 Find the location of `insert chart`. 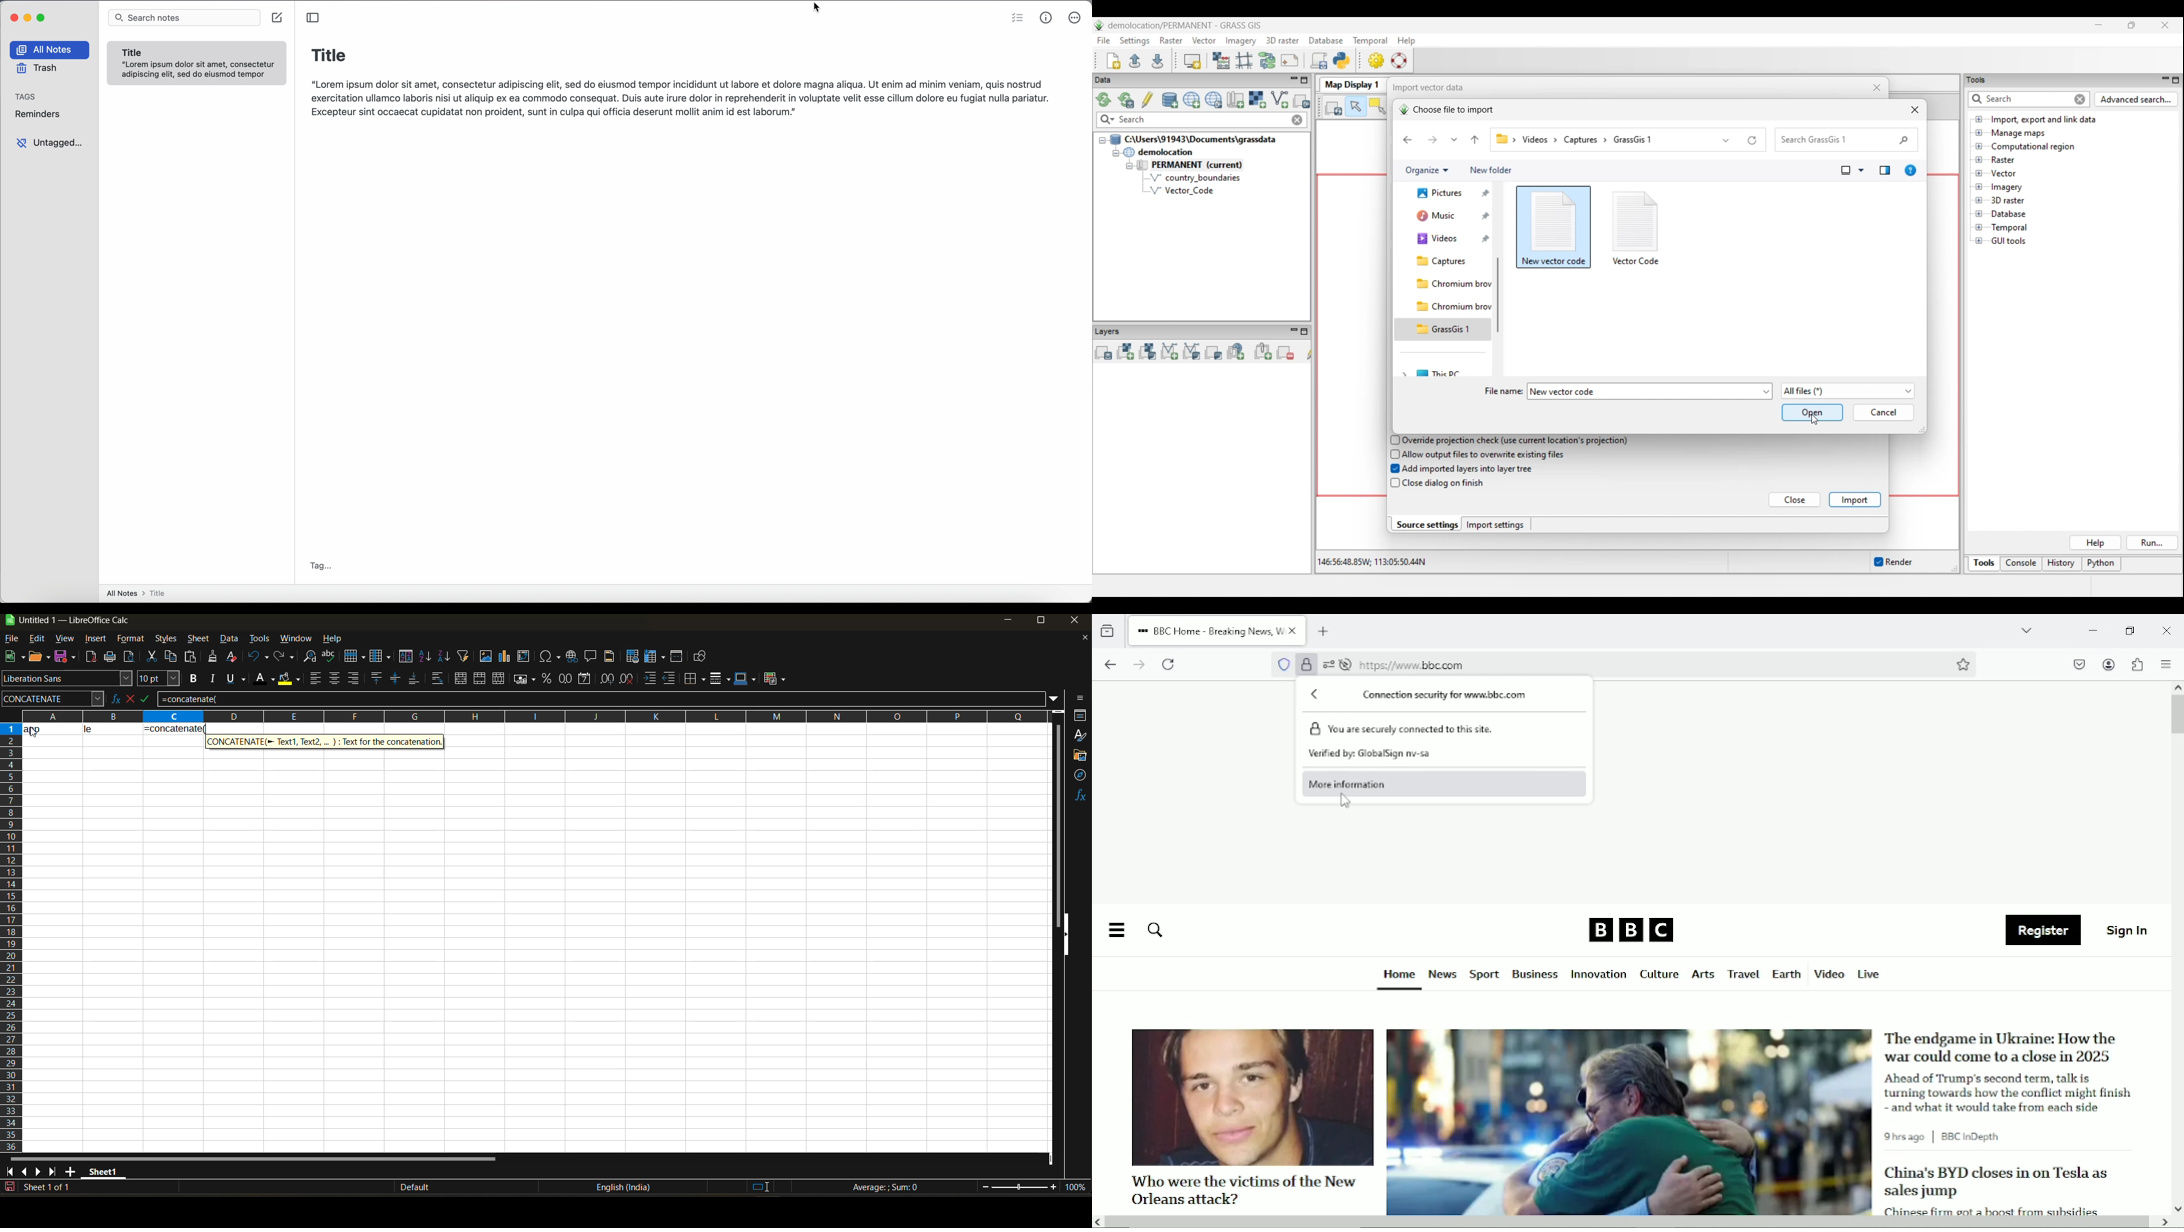

insert chart is located at coordinates (505, 656).